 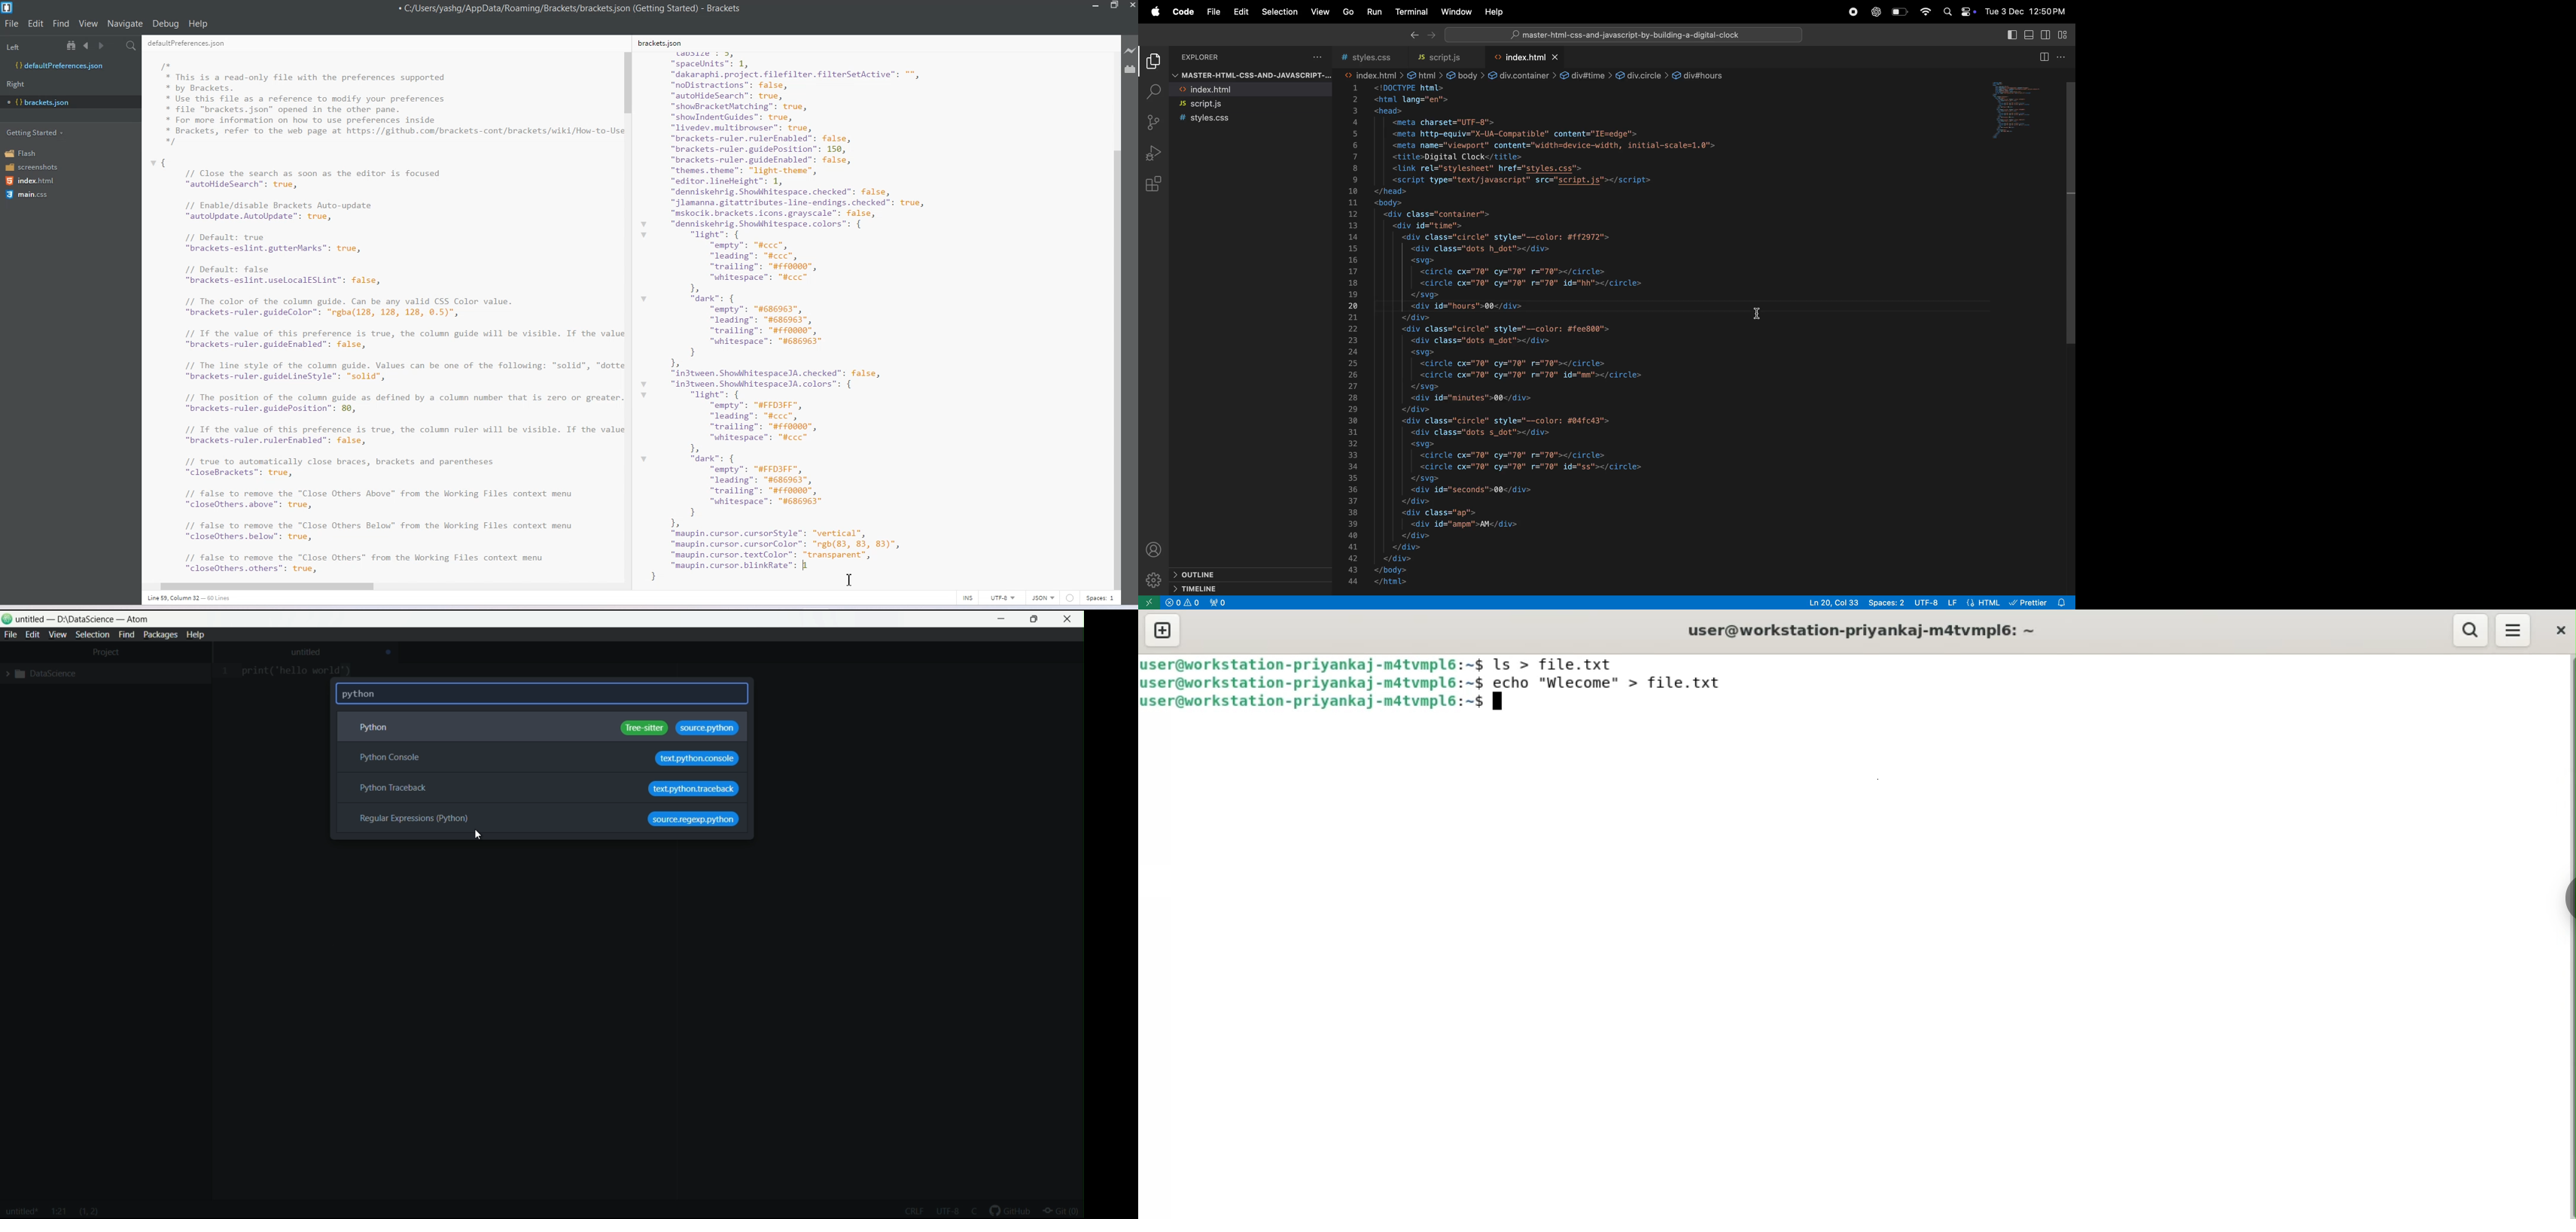 What do you see at coordinates (1431, 36) in the screenshot?
I see `forward` at bounding box center [1431, 36].